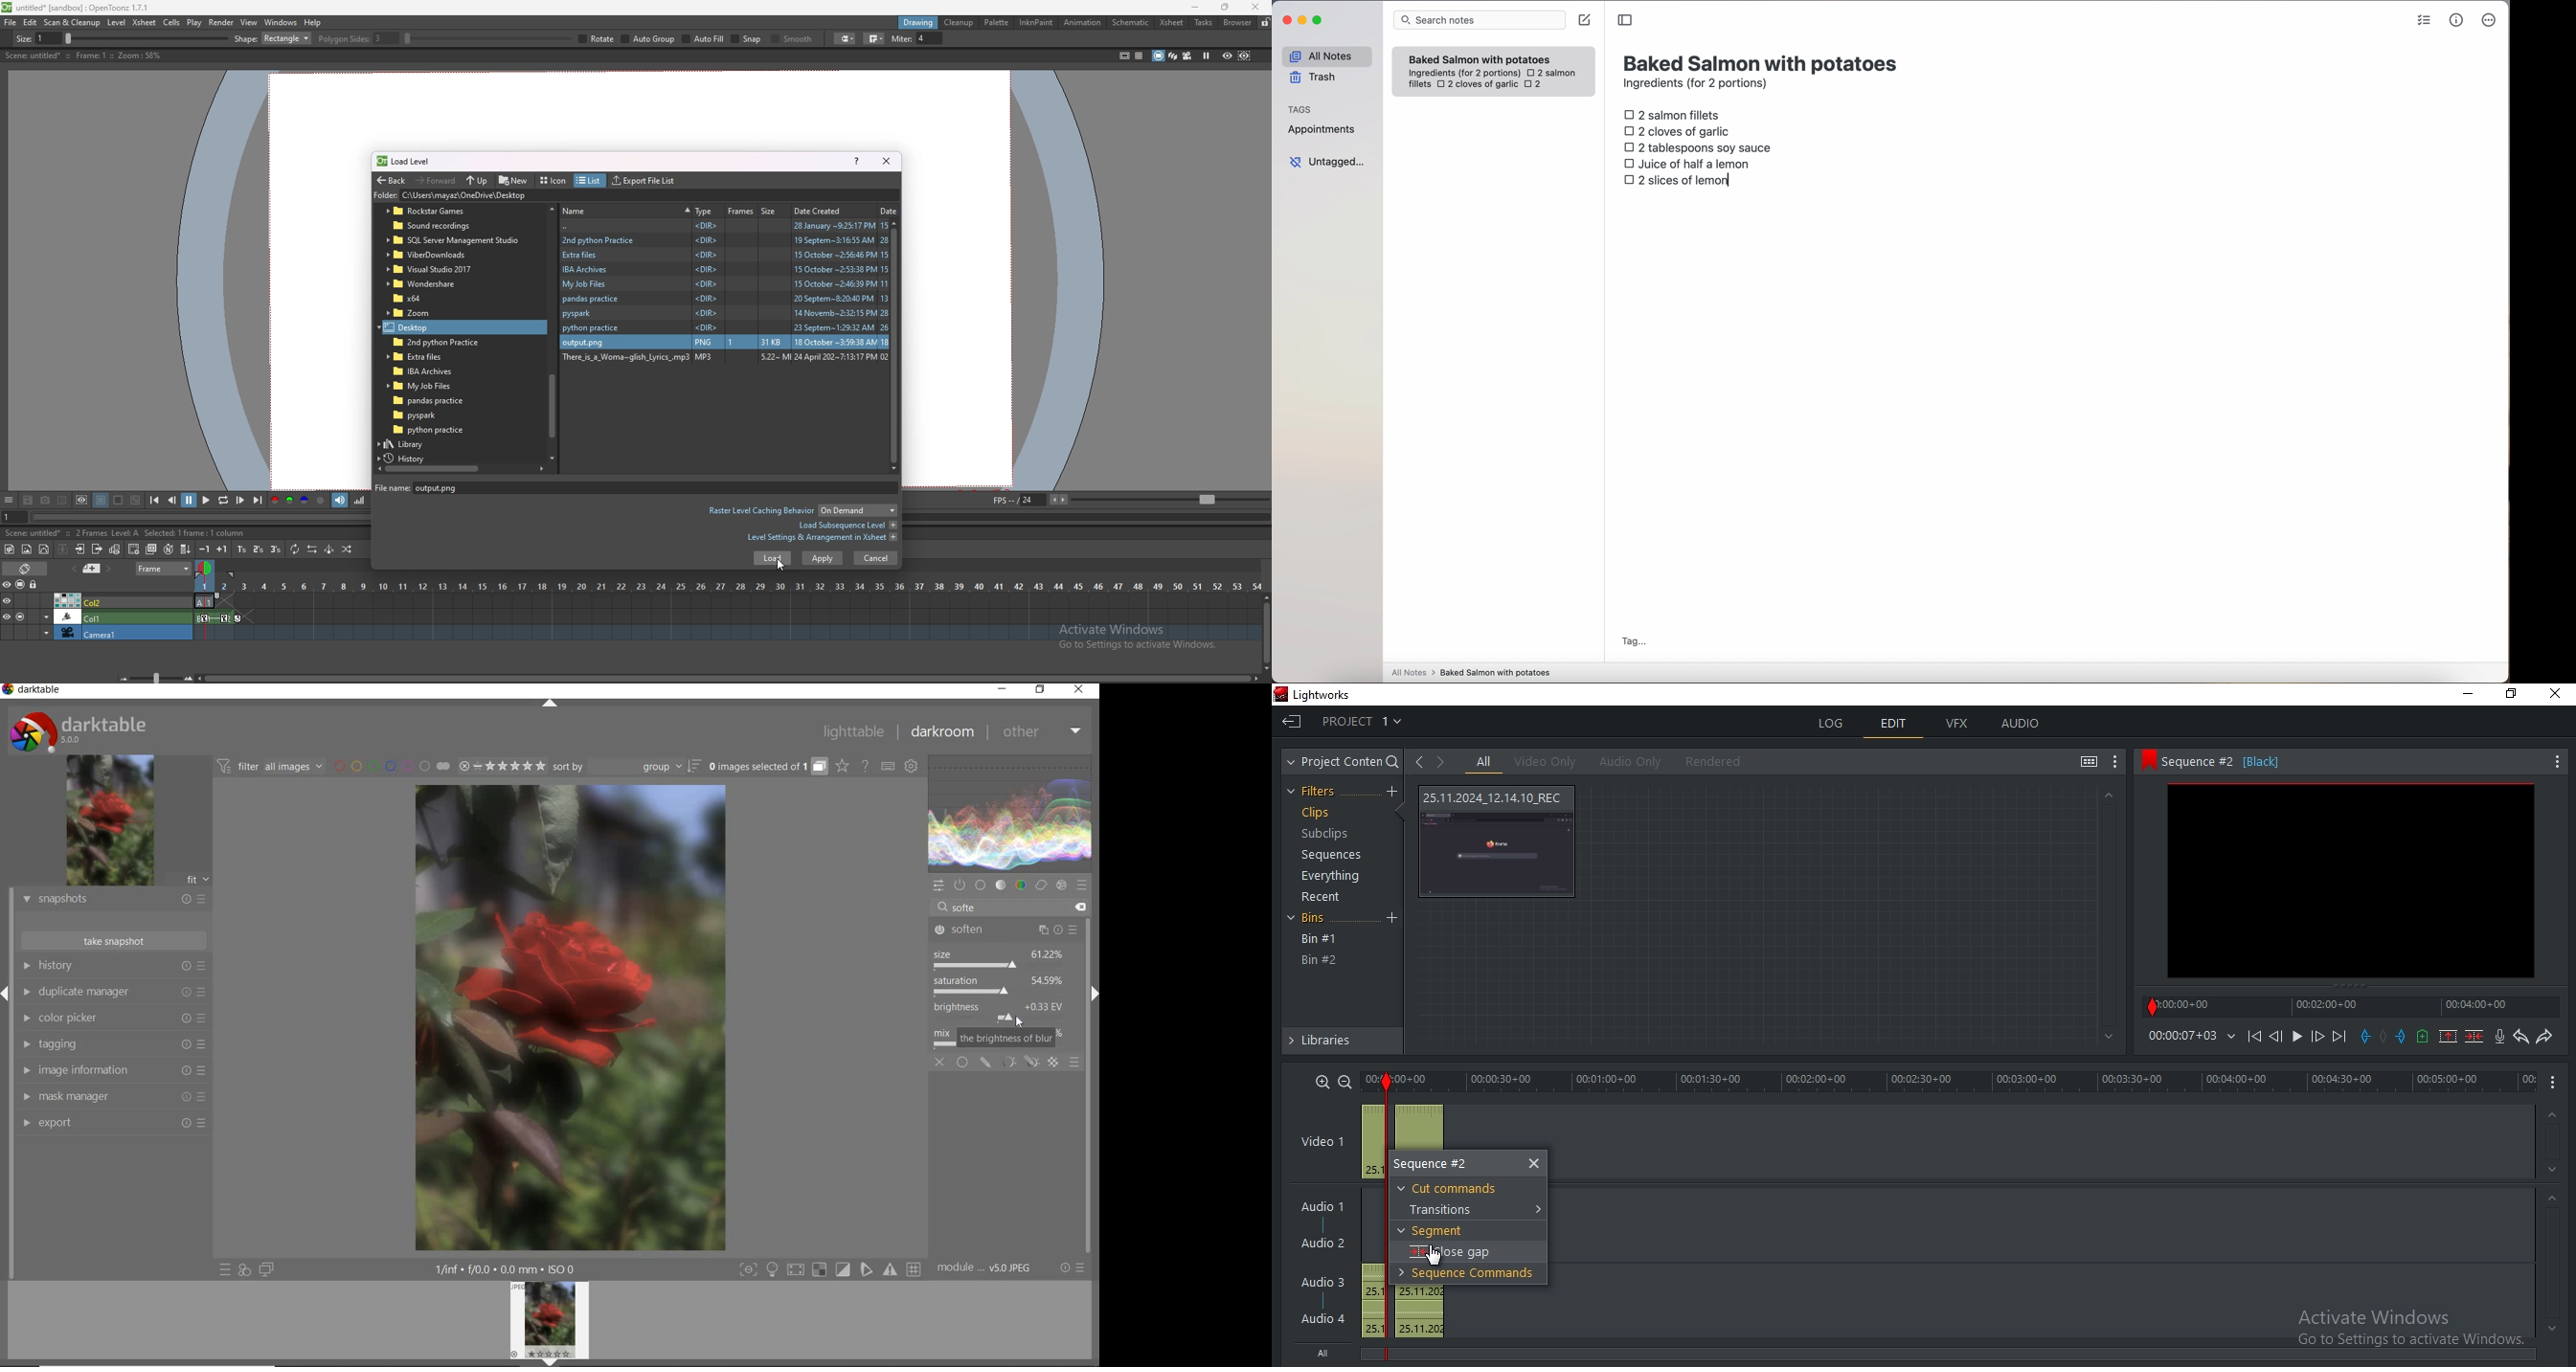 The height and width of the screenshot is (1372, 2576). I want to click on Mouse Pointer, so click(1435, 1256).